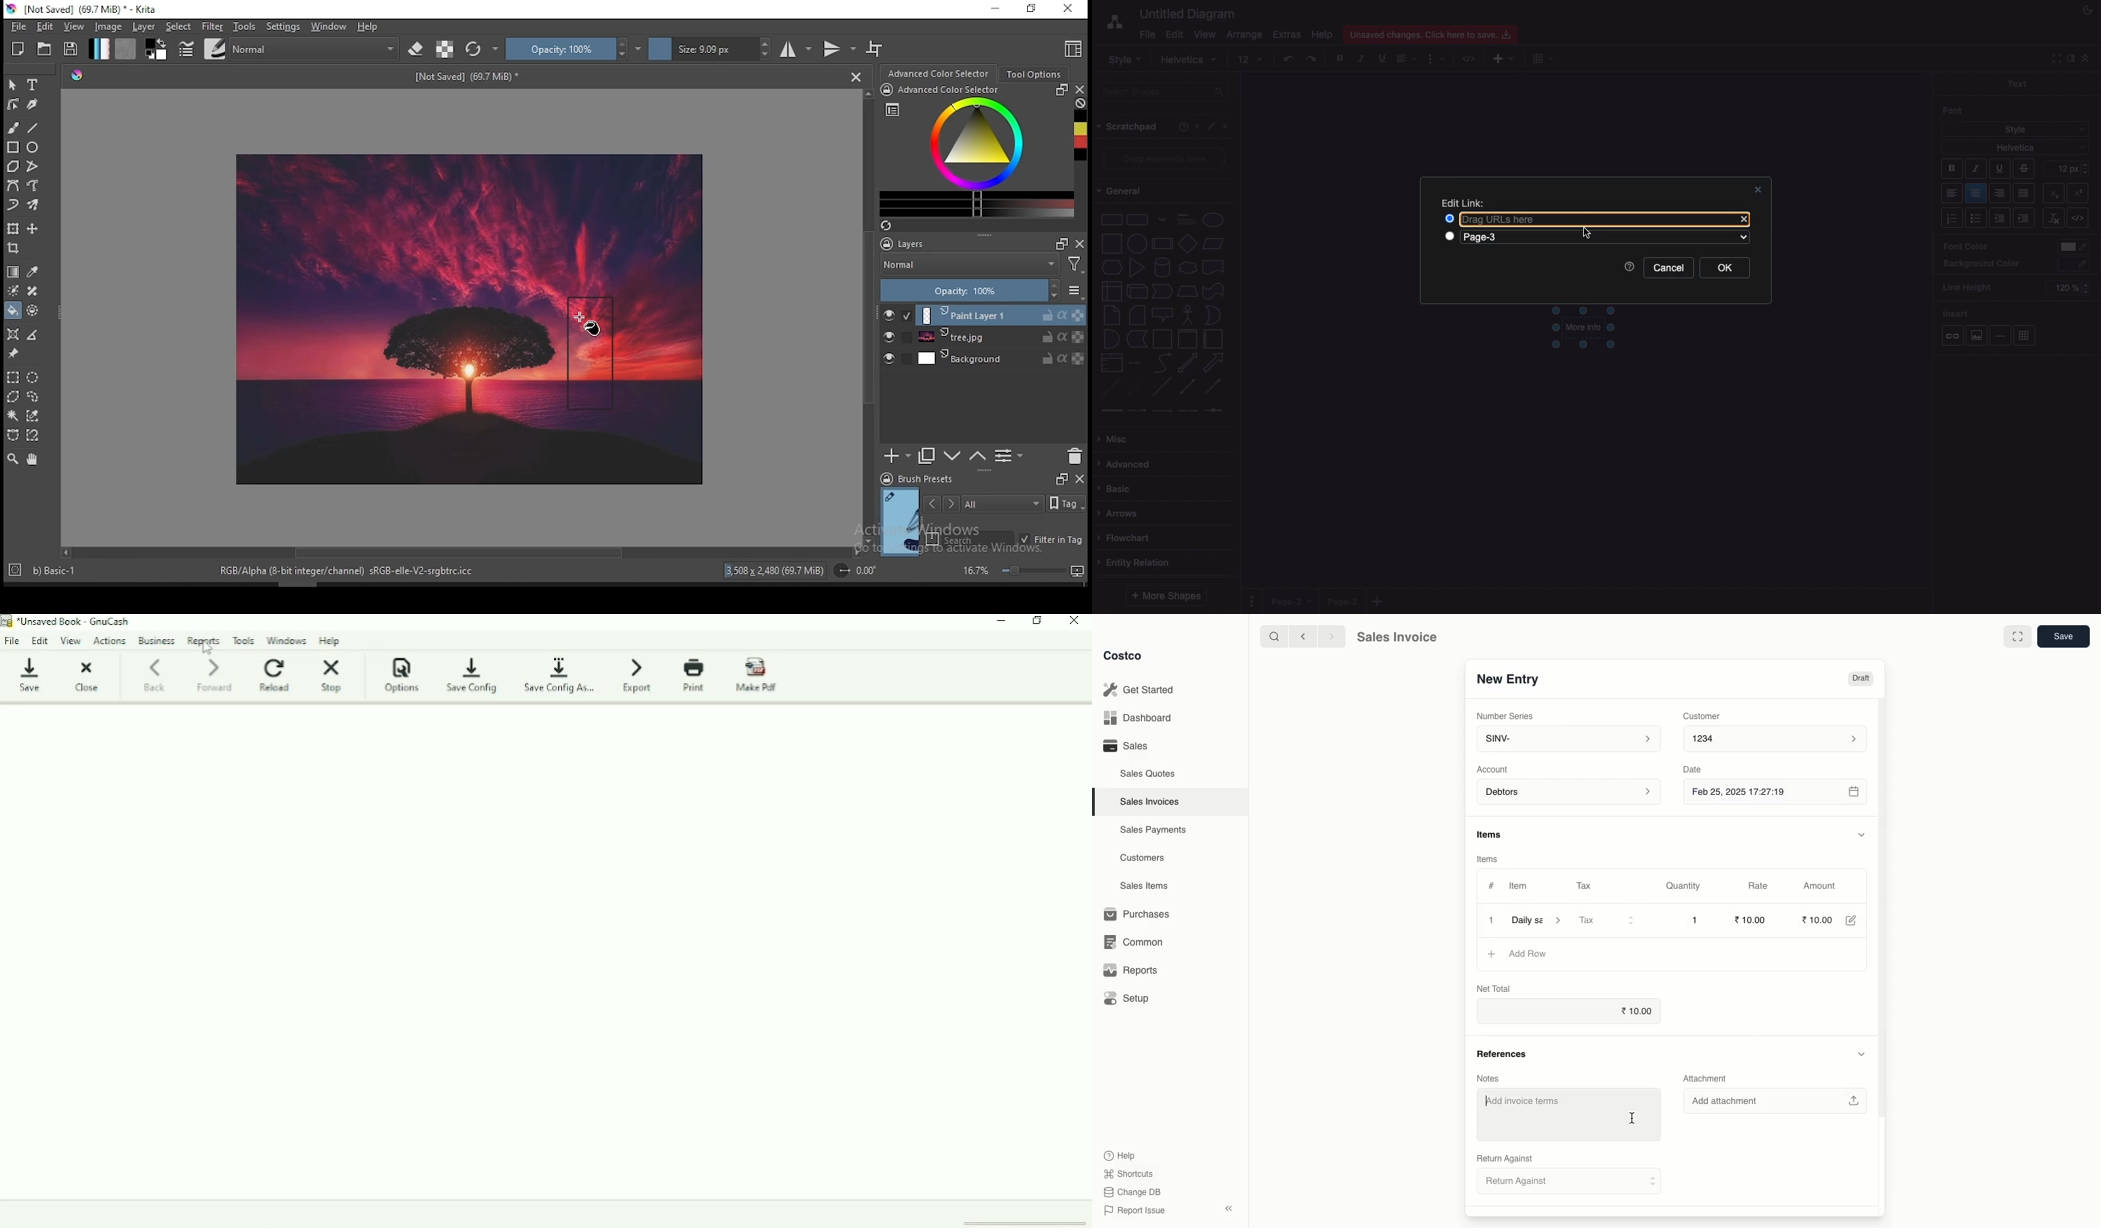  I want to click on triangle, so click(1138, 267).